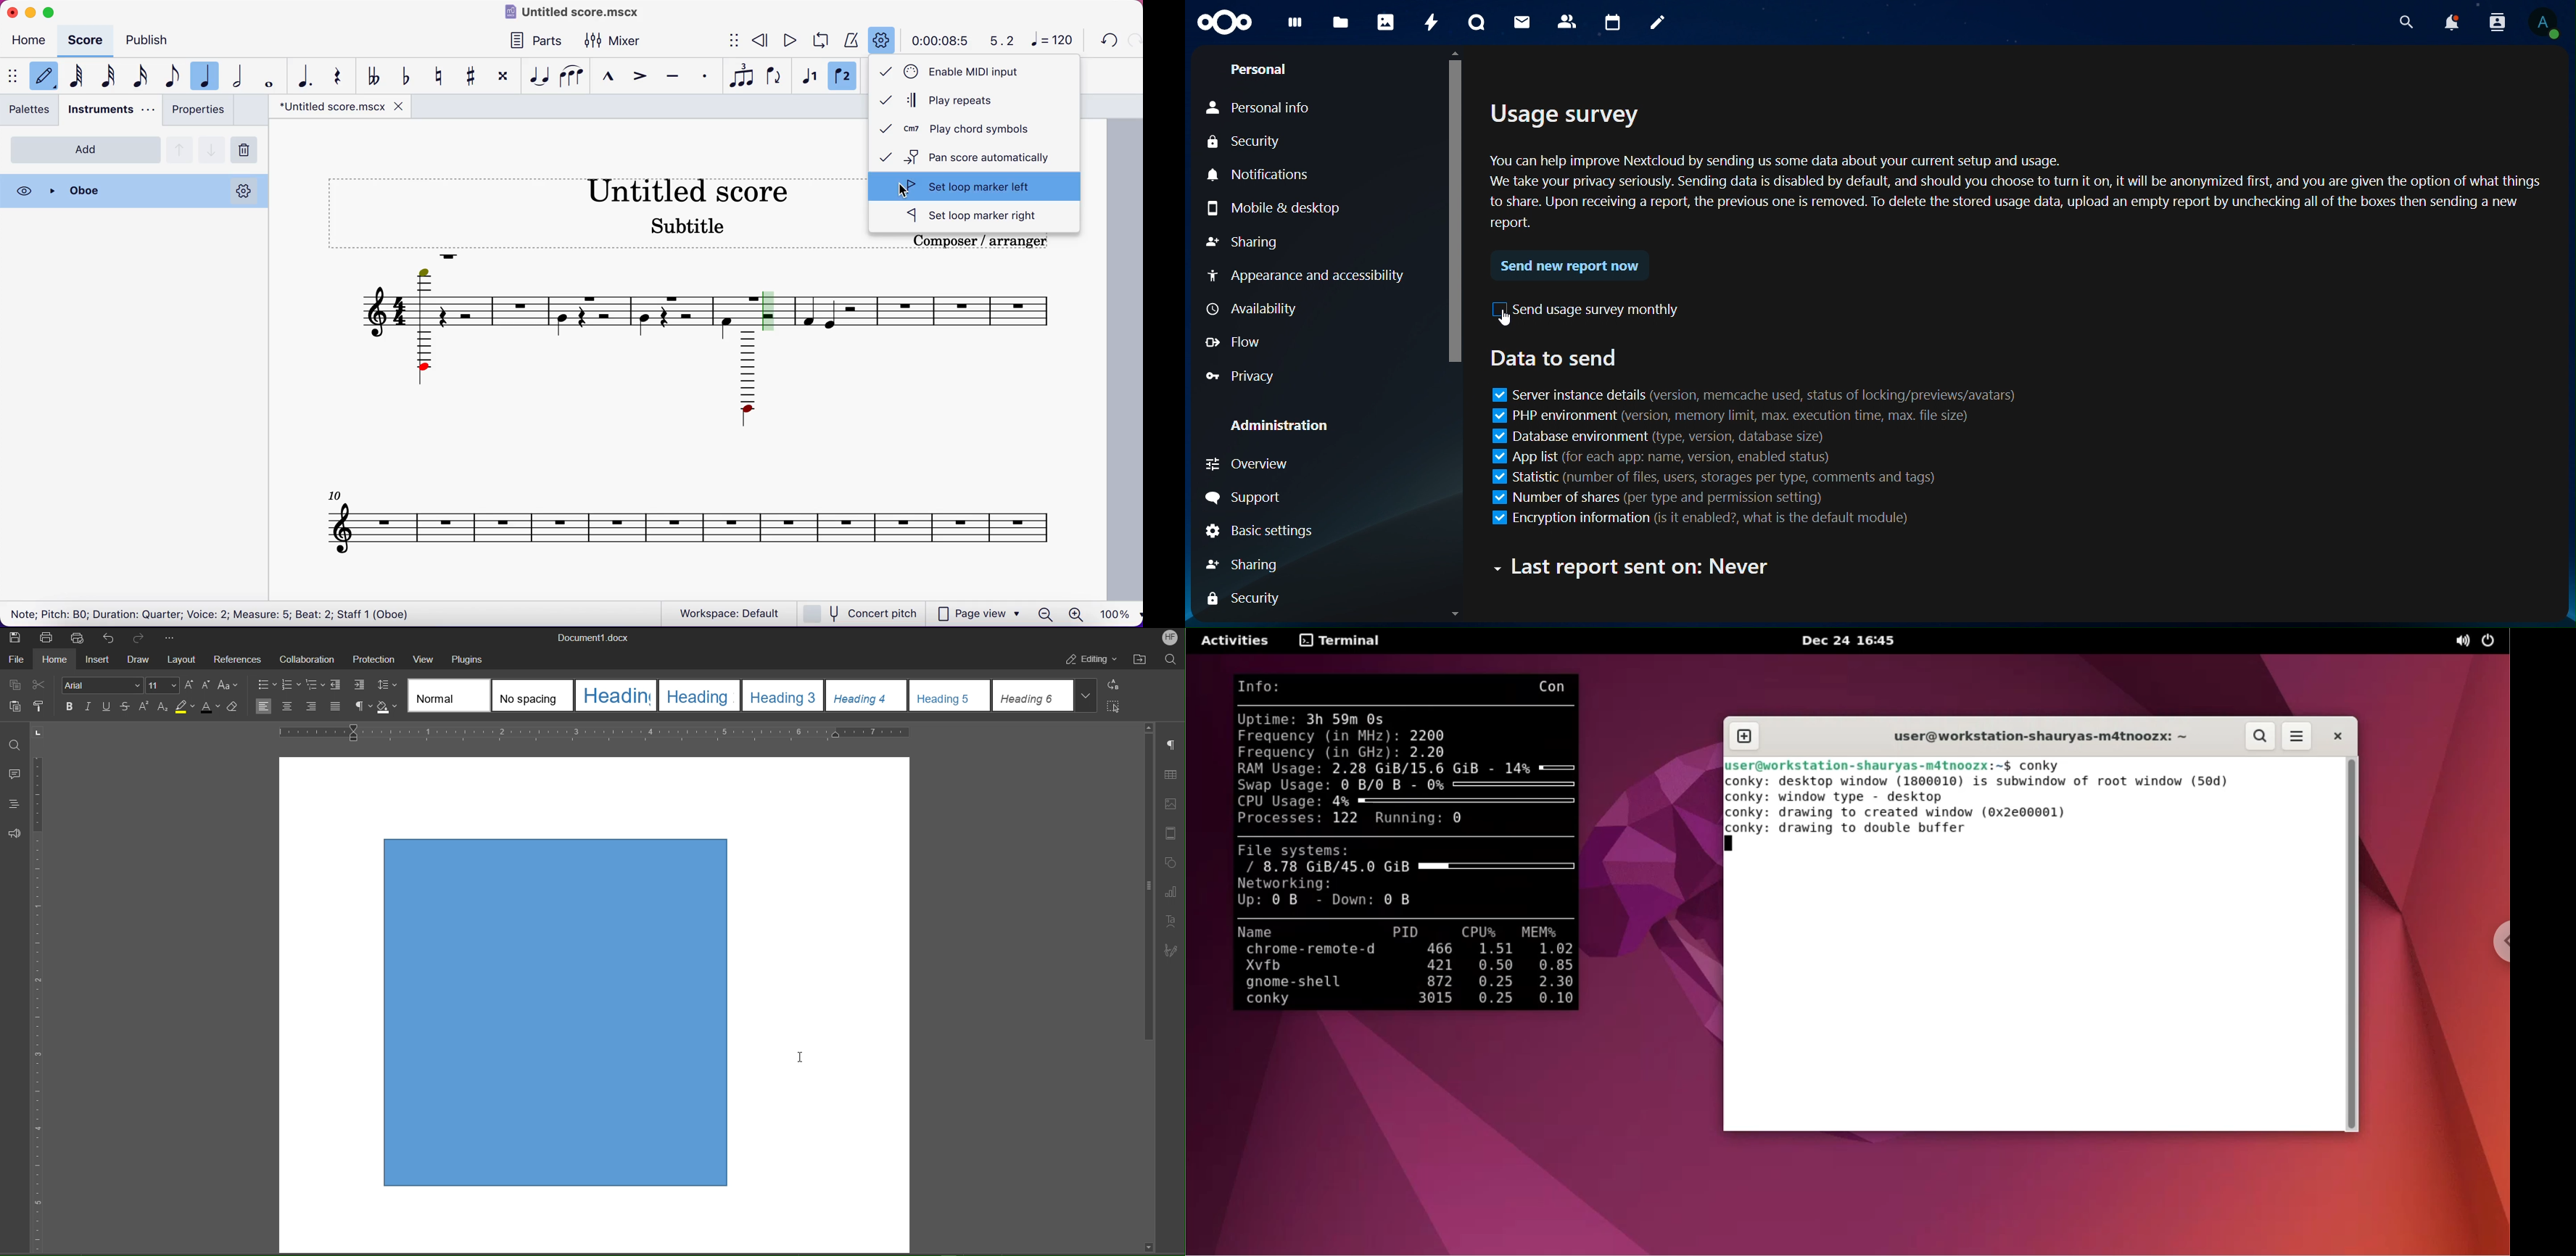  Describe the element at coordinates (546, 1014) in the screenshot. I see `Shape Solid Fill` at that location.